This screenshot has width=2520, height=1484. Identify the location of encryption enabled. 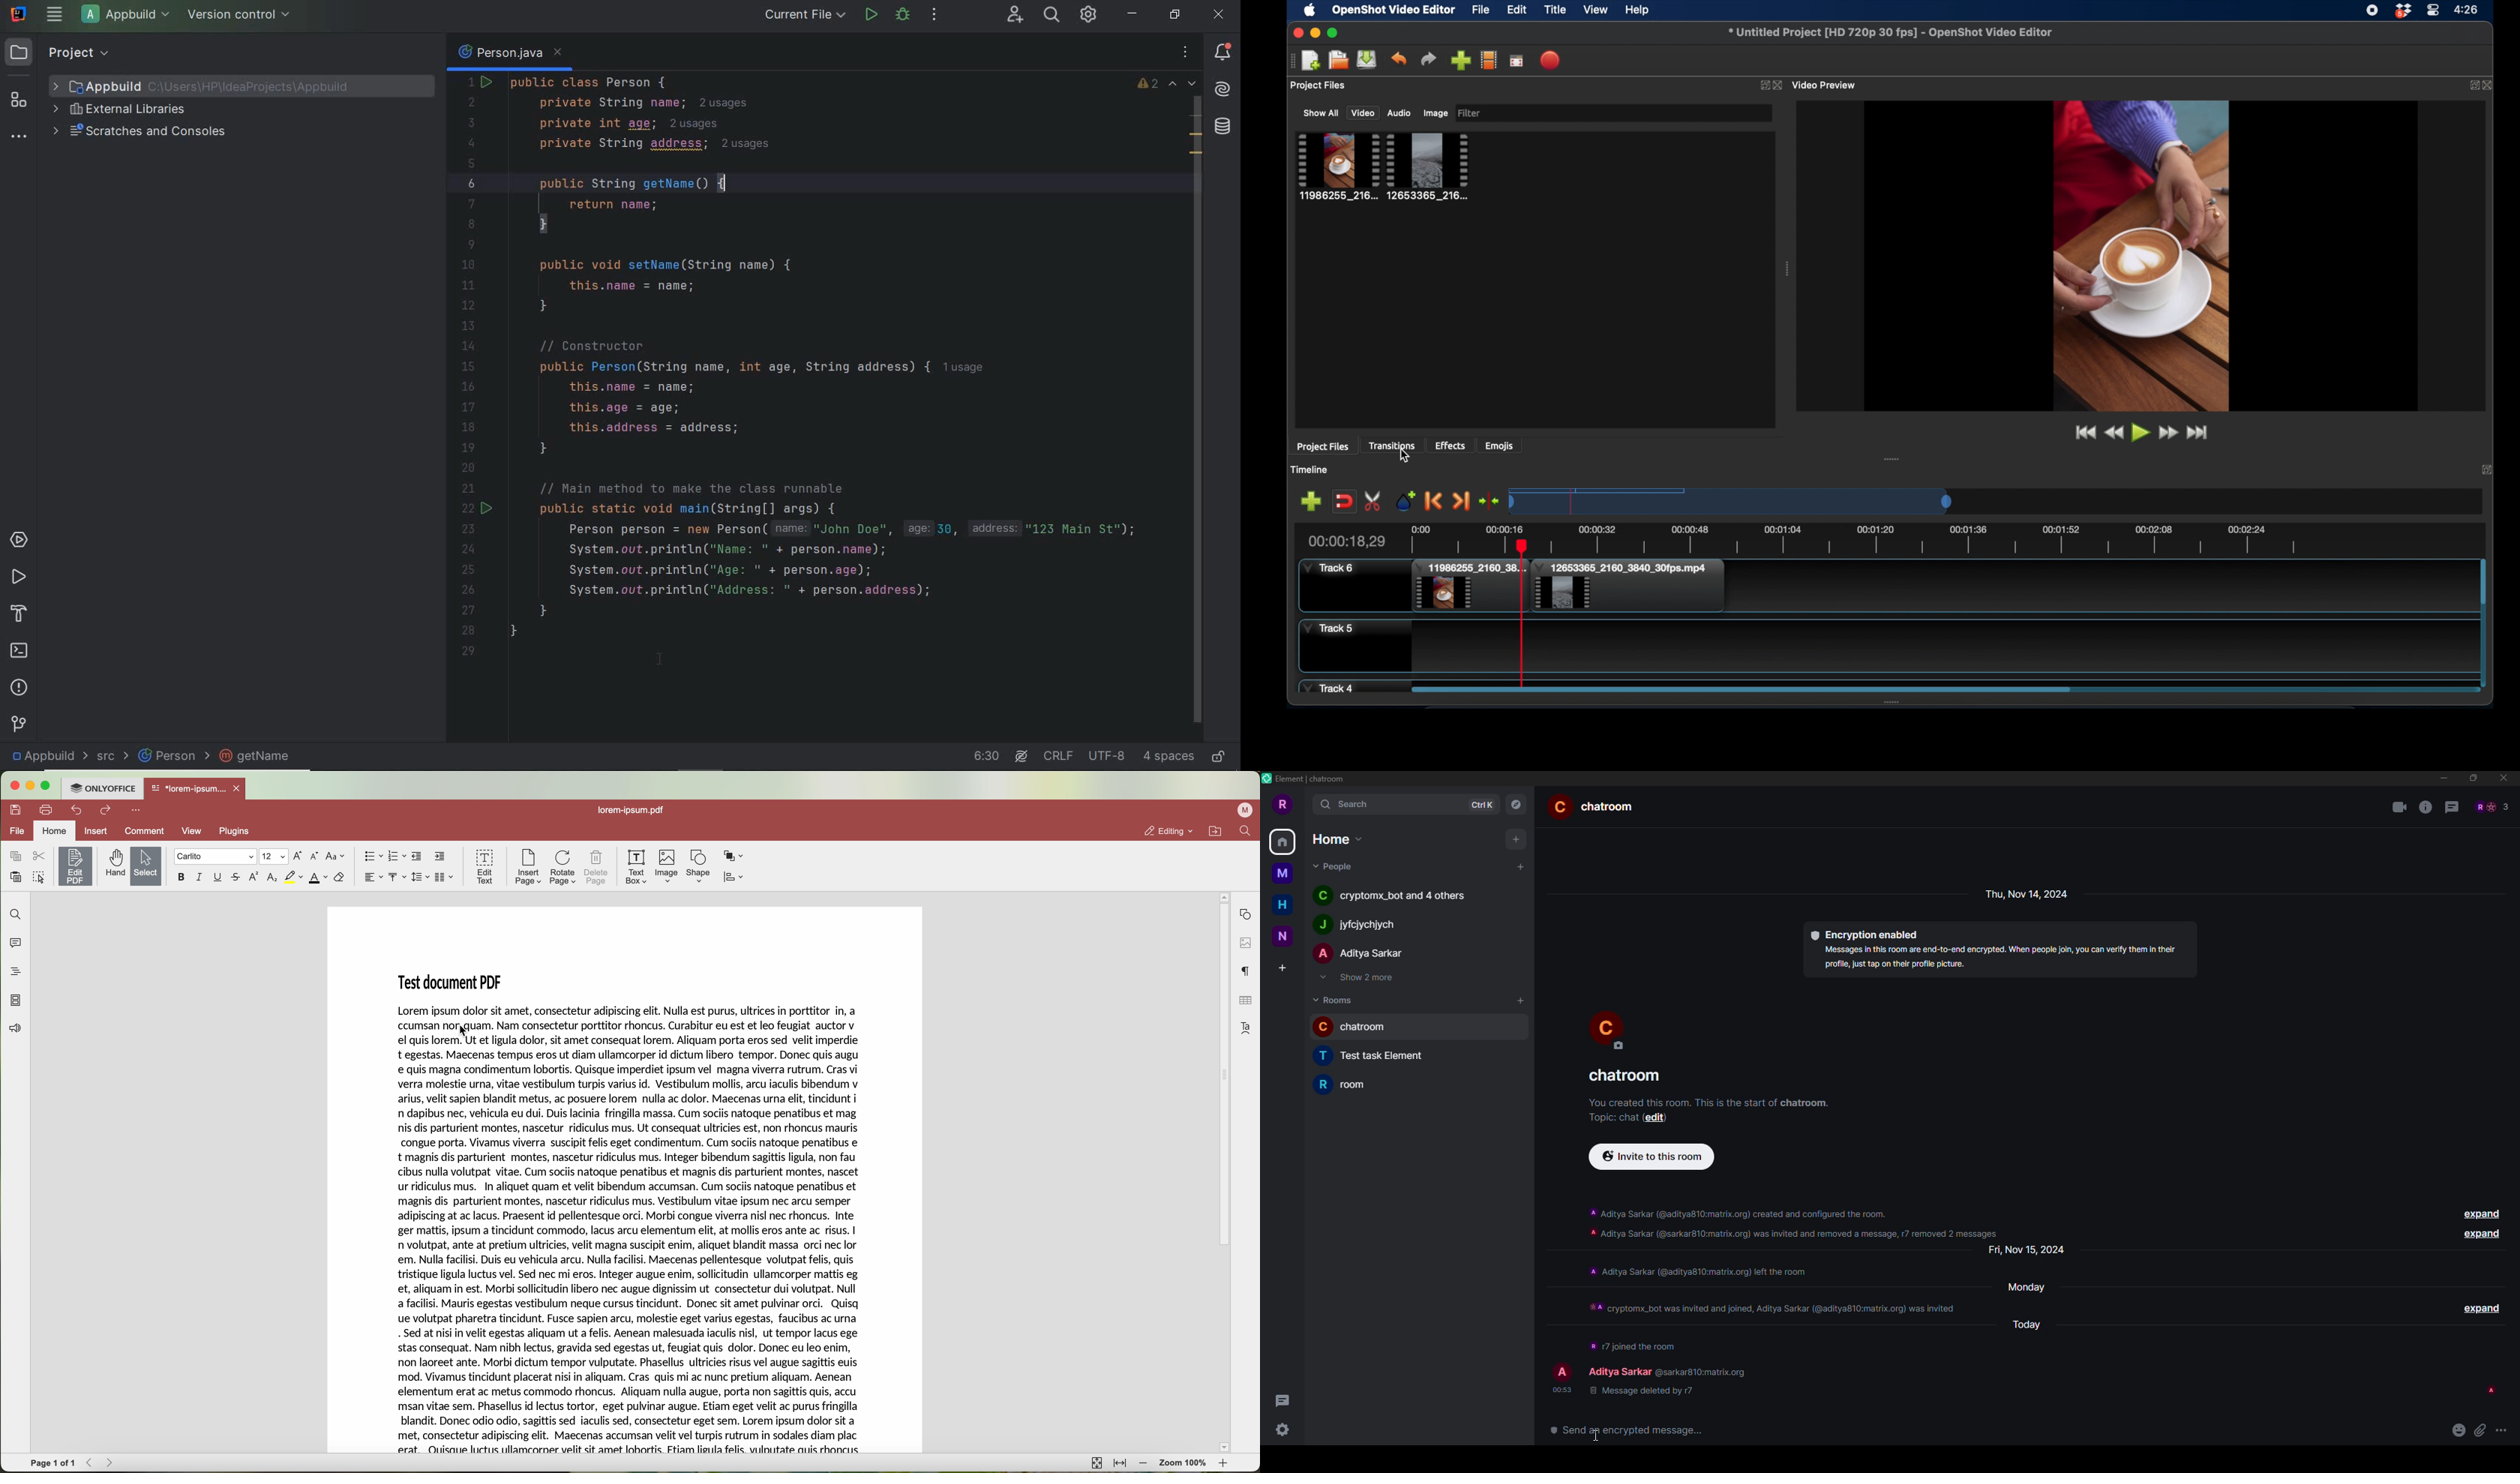
(1866, 933).